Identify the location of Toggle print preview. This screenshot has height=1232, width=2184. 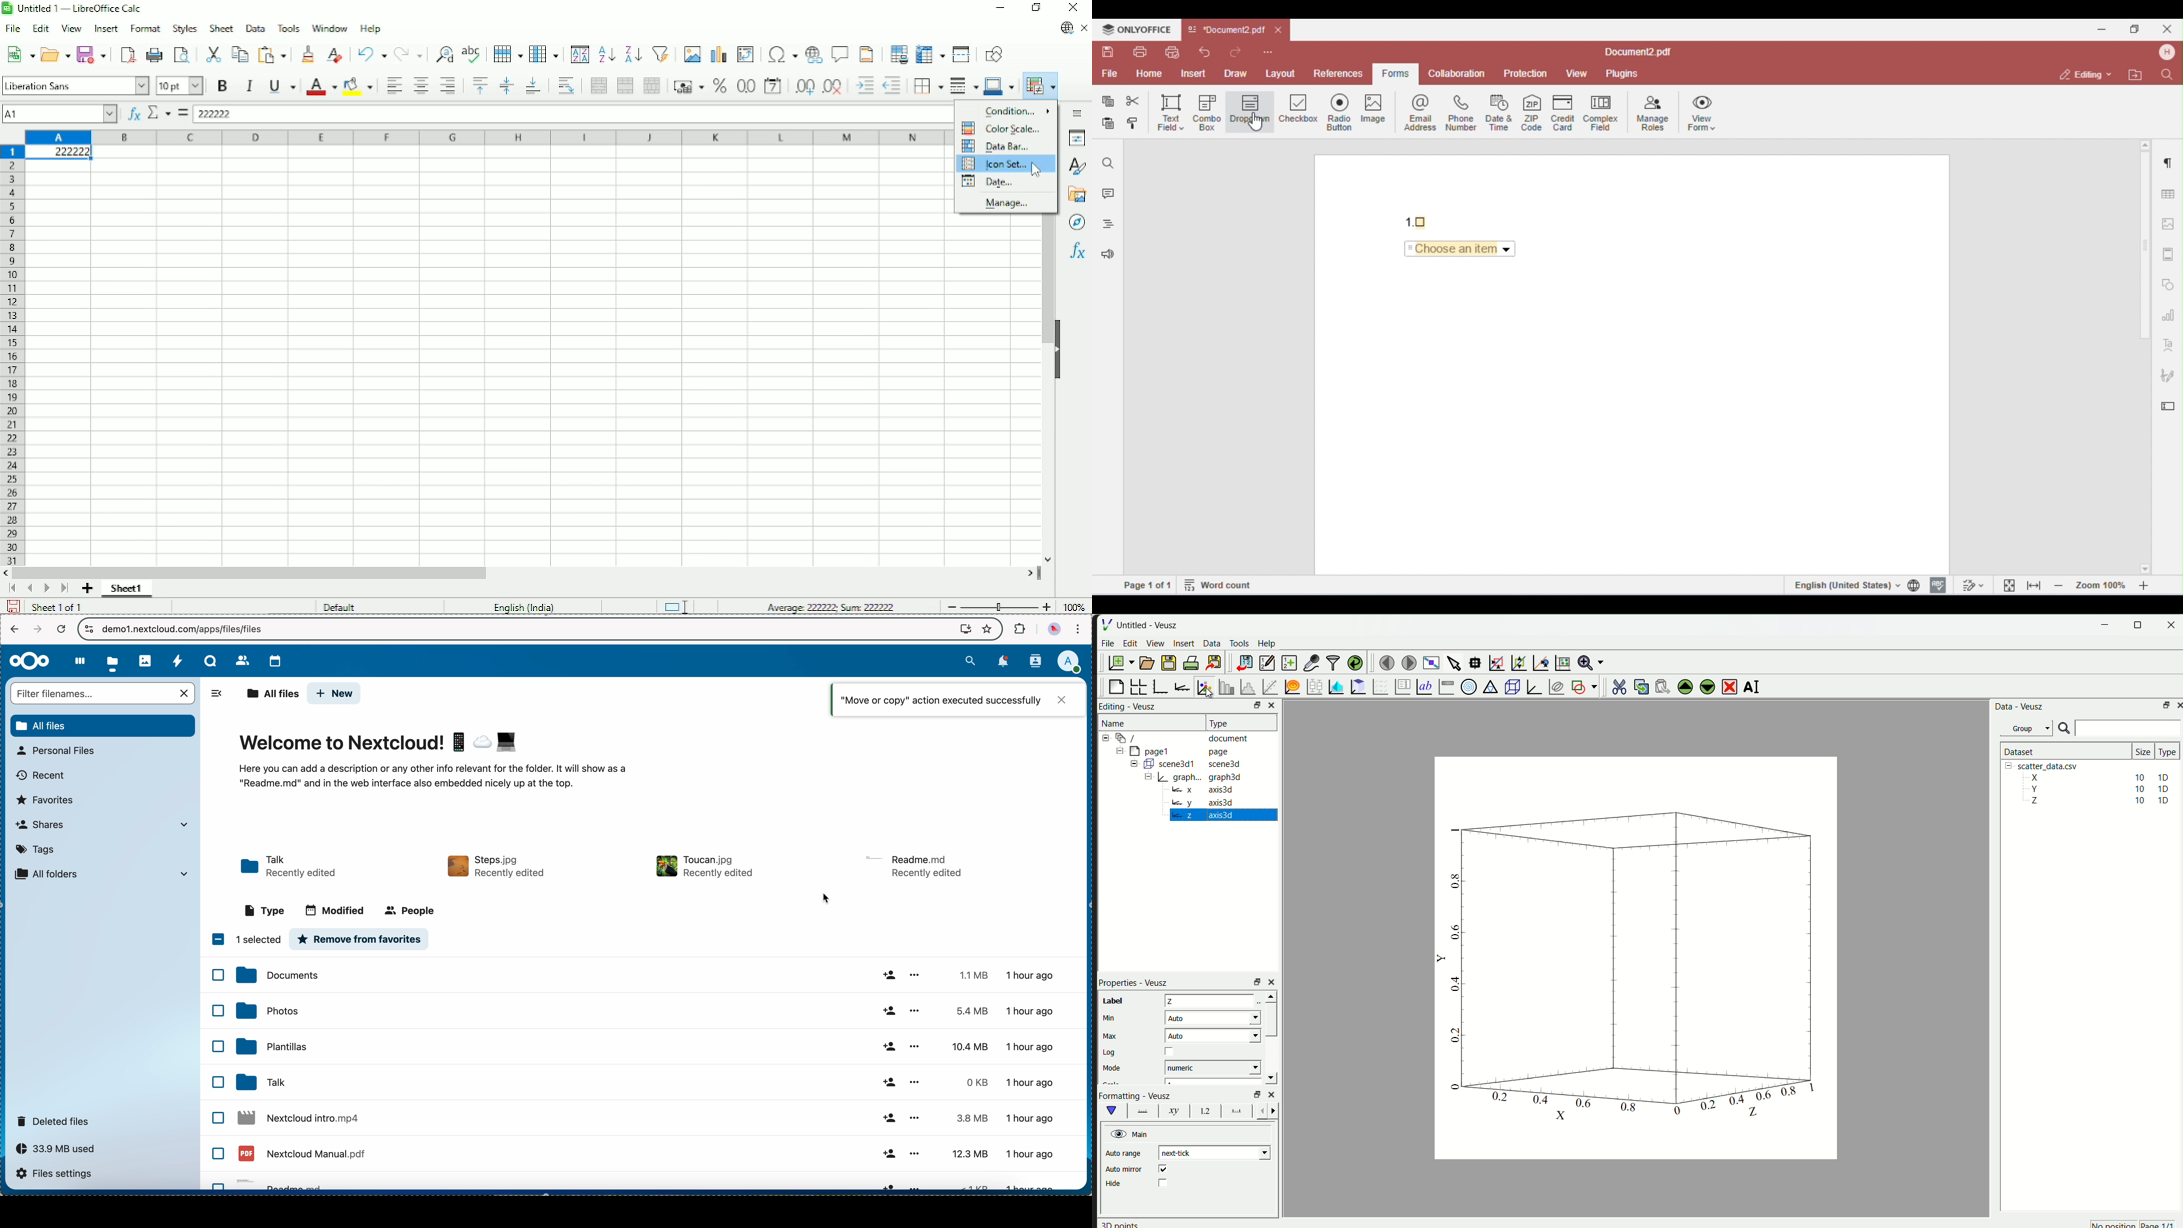
(181, 55).